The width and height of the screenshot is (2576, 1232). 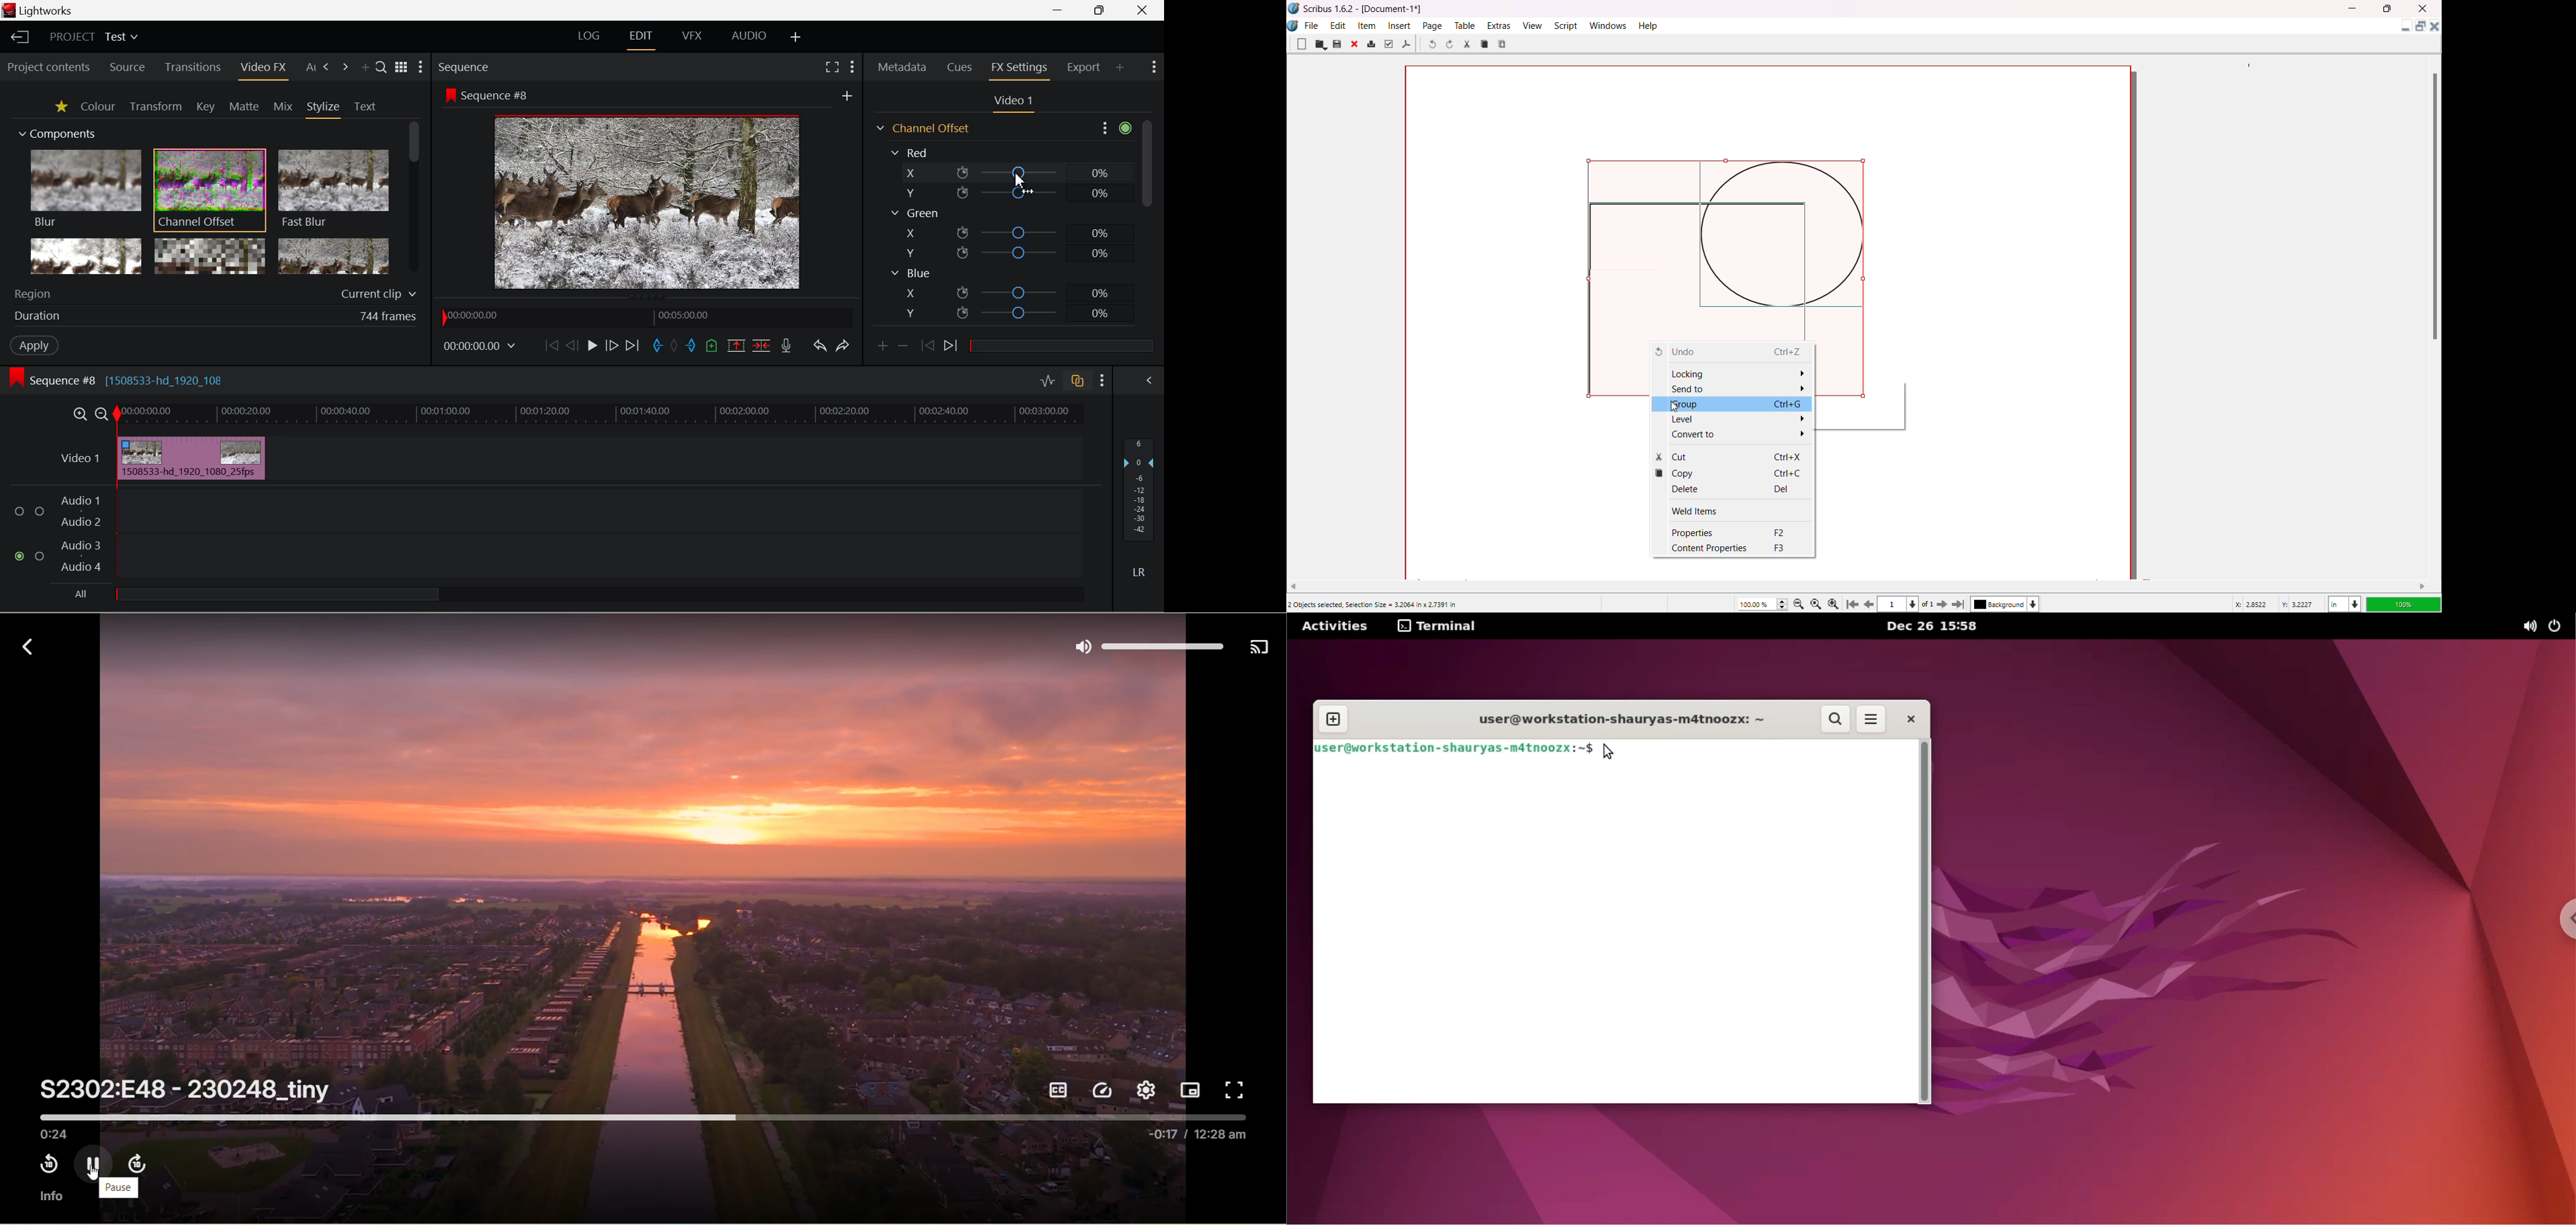 What do you see at coordinates (1011, 312) in the screenshot?
I see `Blue Y` at bounding box center [1011, 312].